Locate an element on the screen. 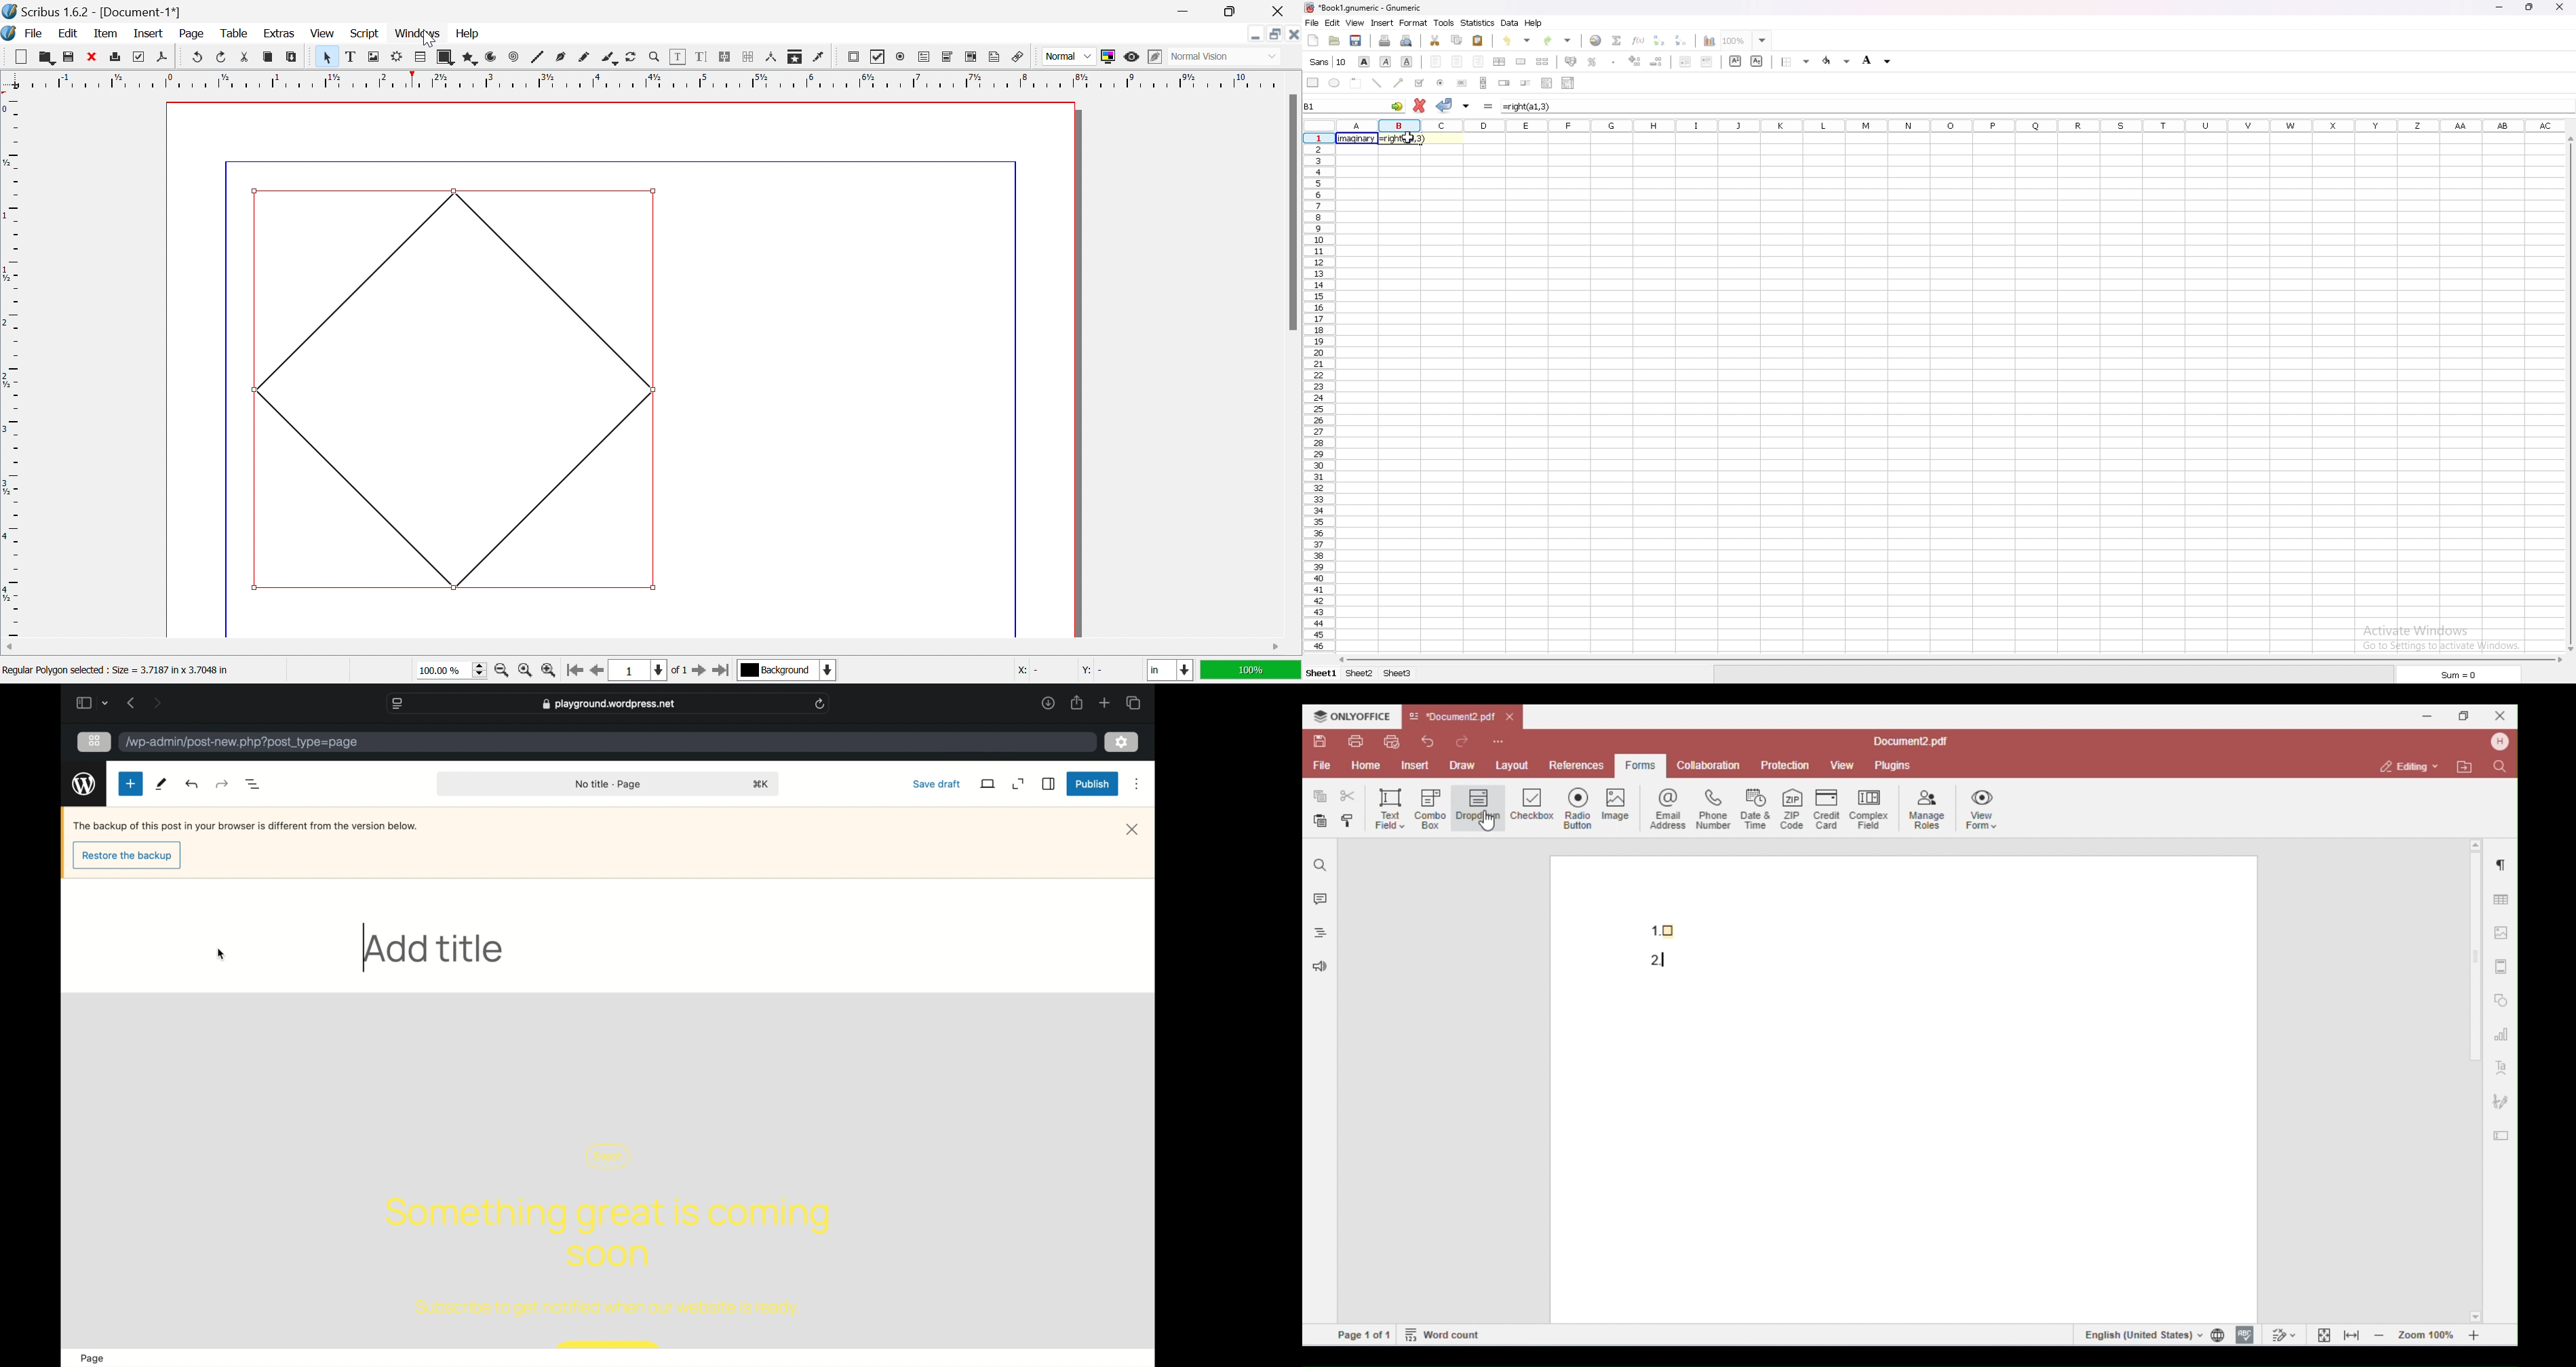 Image resolution: width=2576 pixels, height=1372 pixels. 100% is located at coordinates (1249, 669).